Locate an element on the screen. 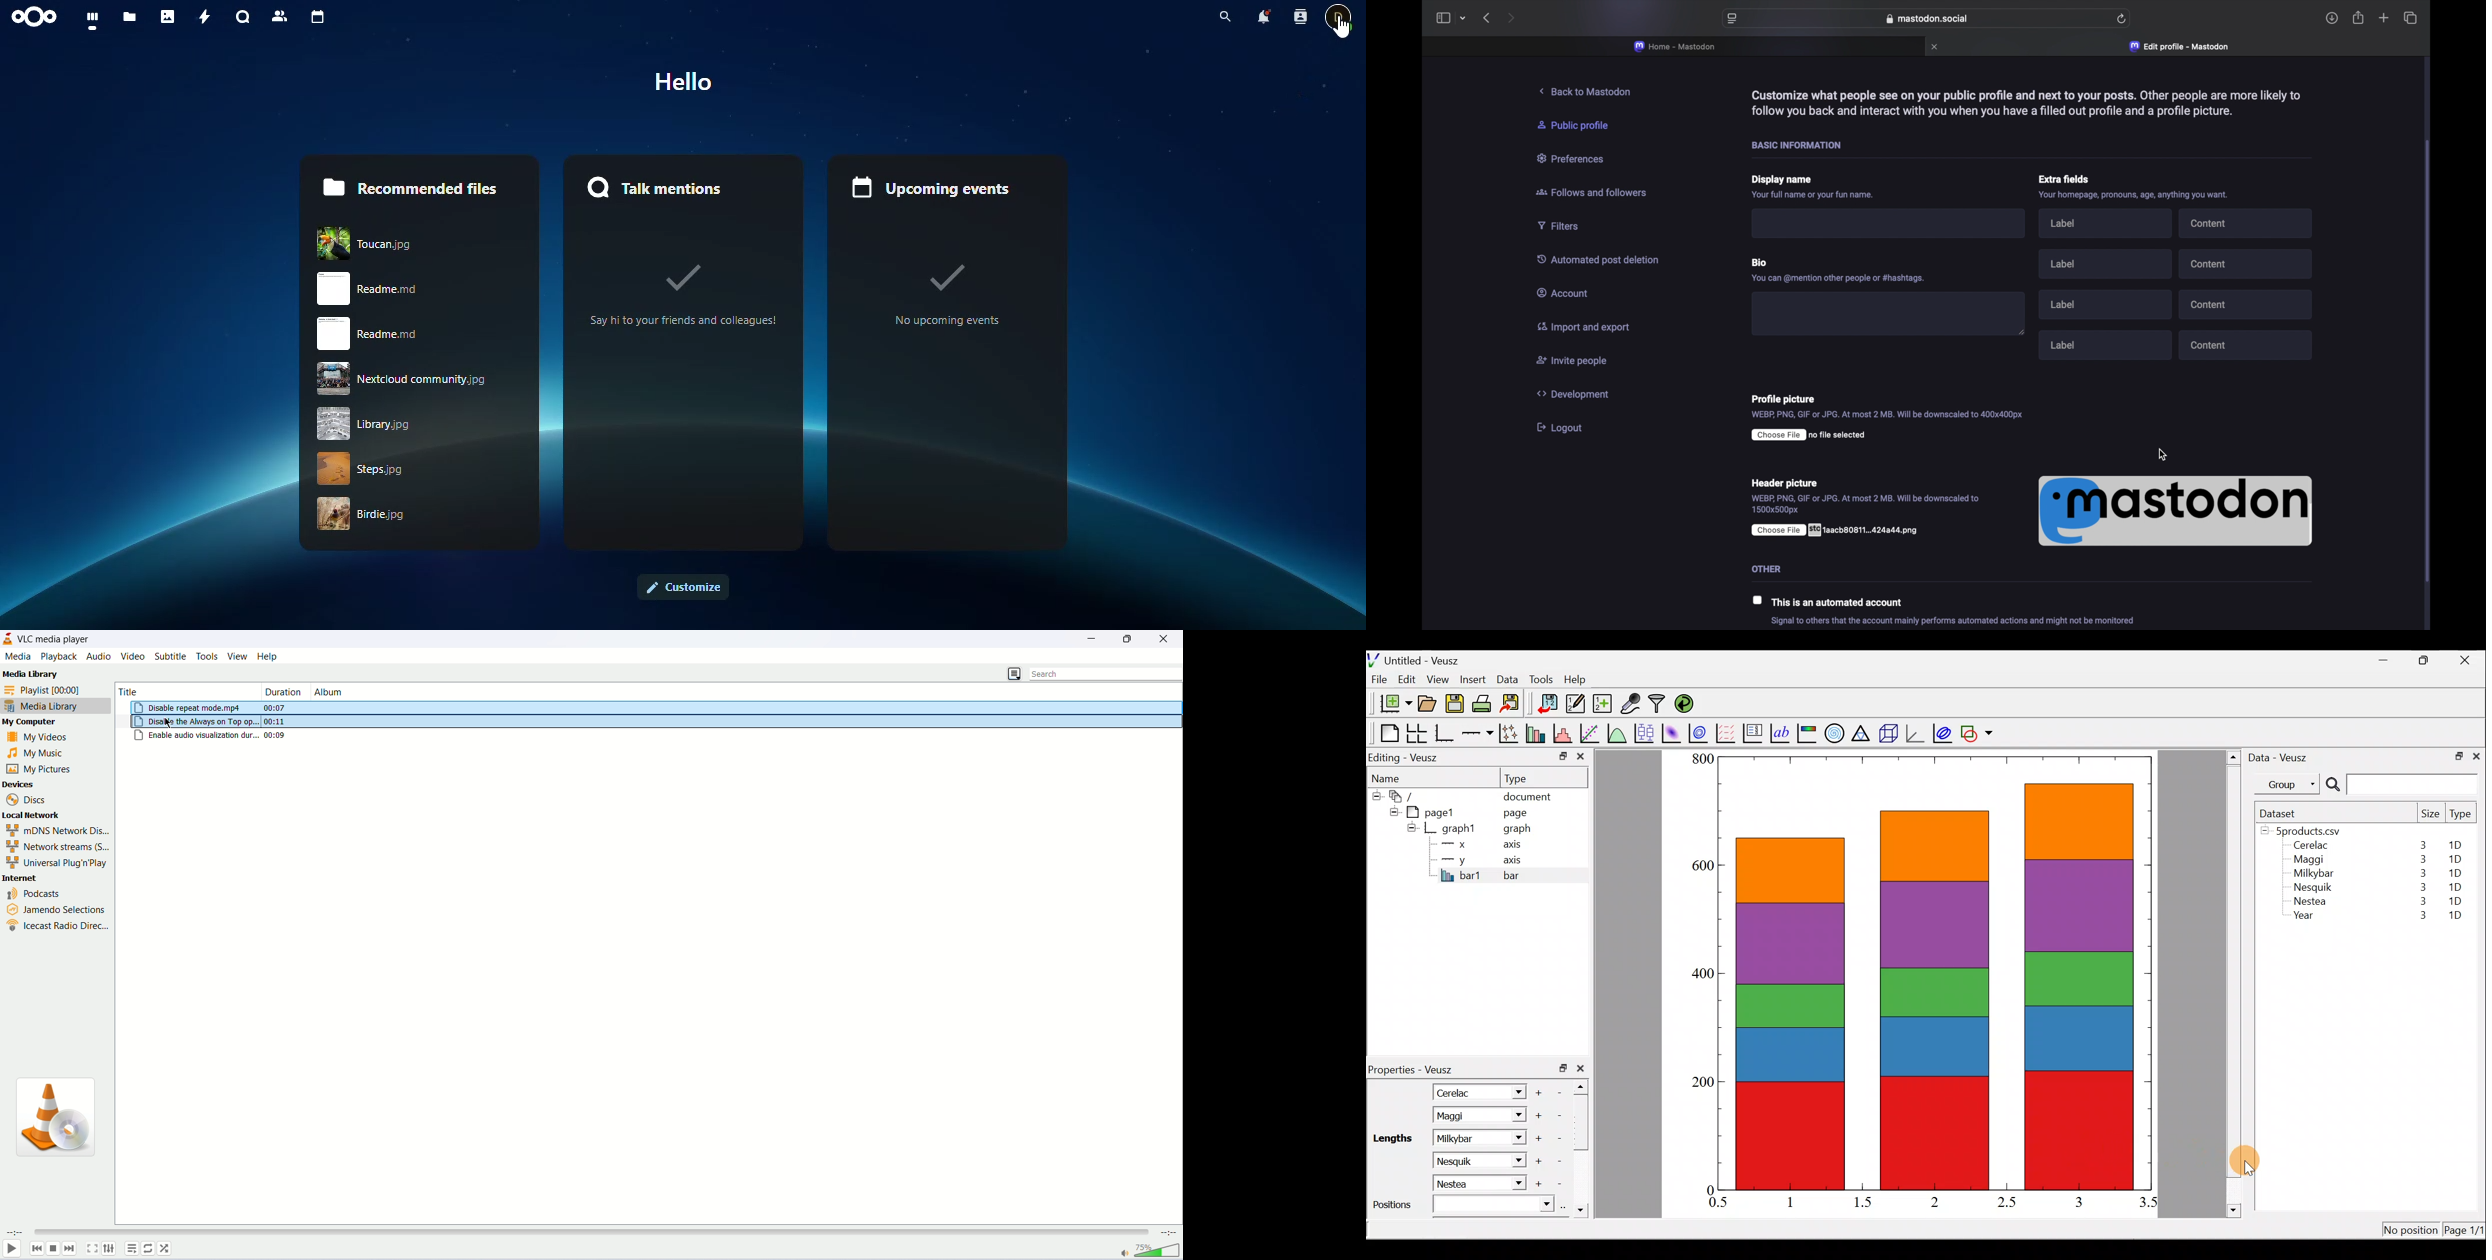 The height and width of the screenshot is (1260, 2492). content is located at coordinates (2249, 304).